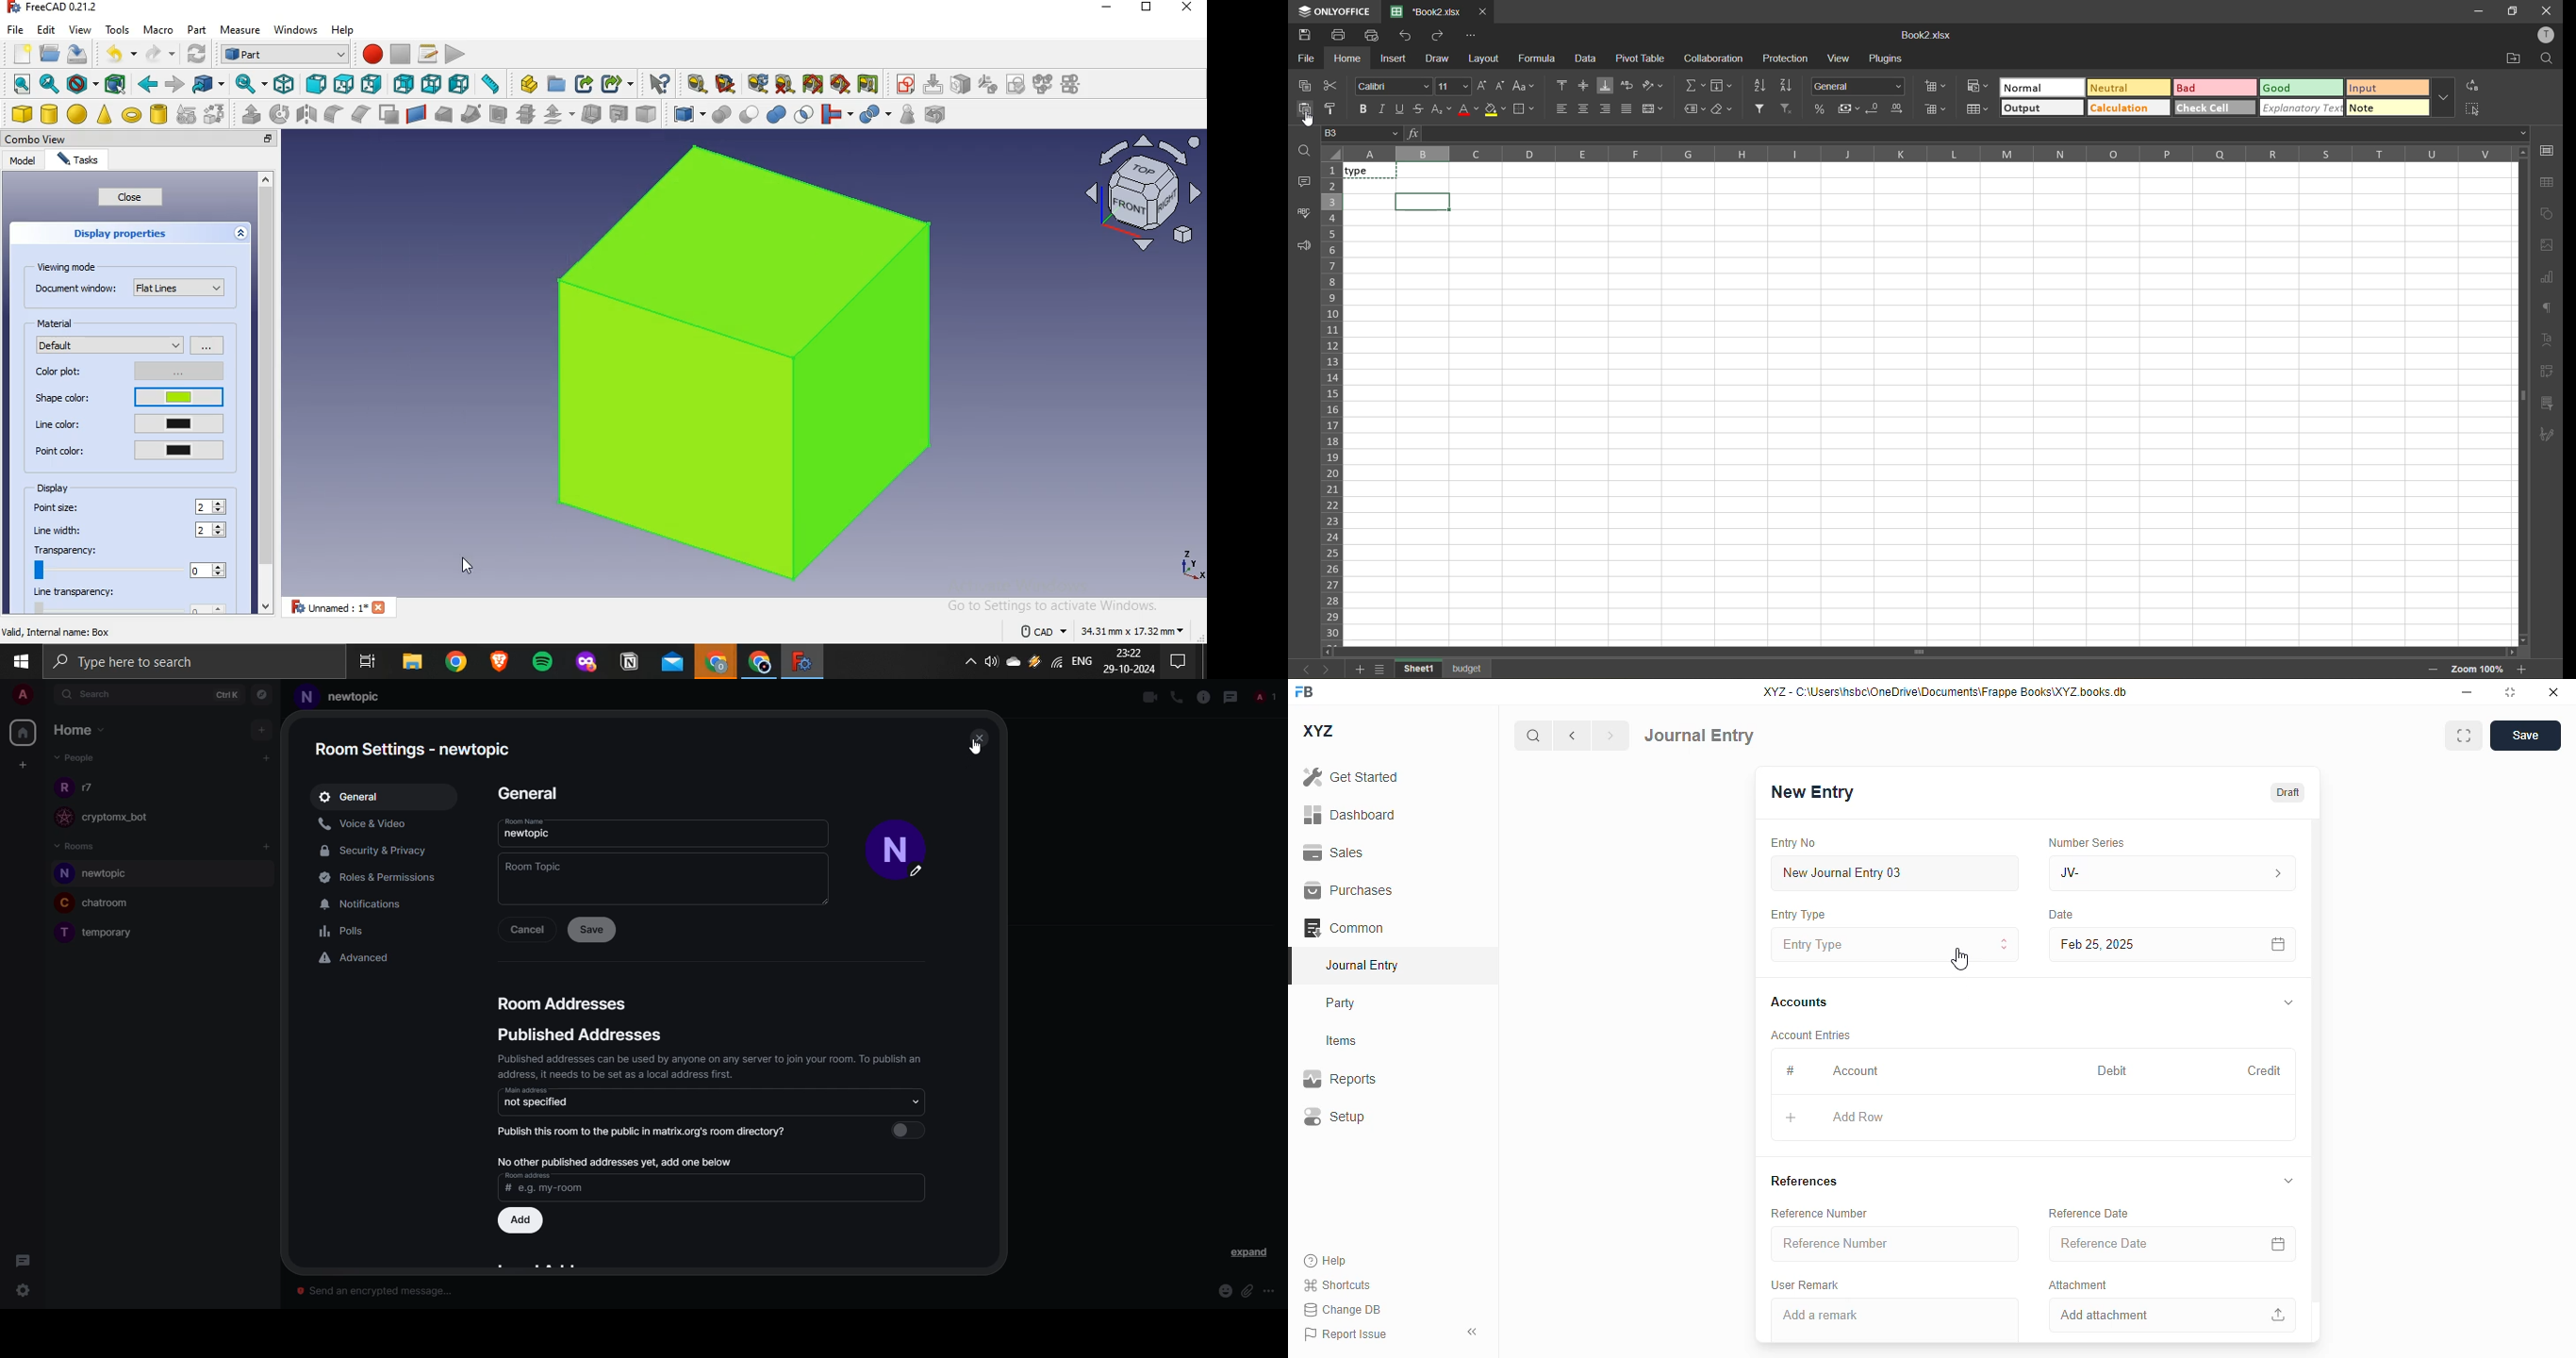 This screenshot has height=1372, width=2576. Describe the element at coordinates (1786, 110) in the screenshot. I see `clear filter` at that location.